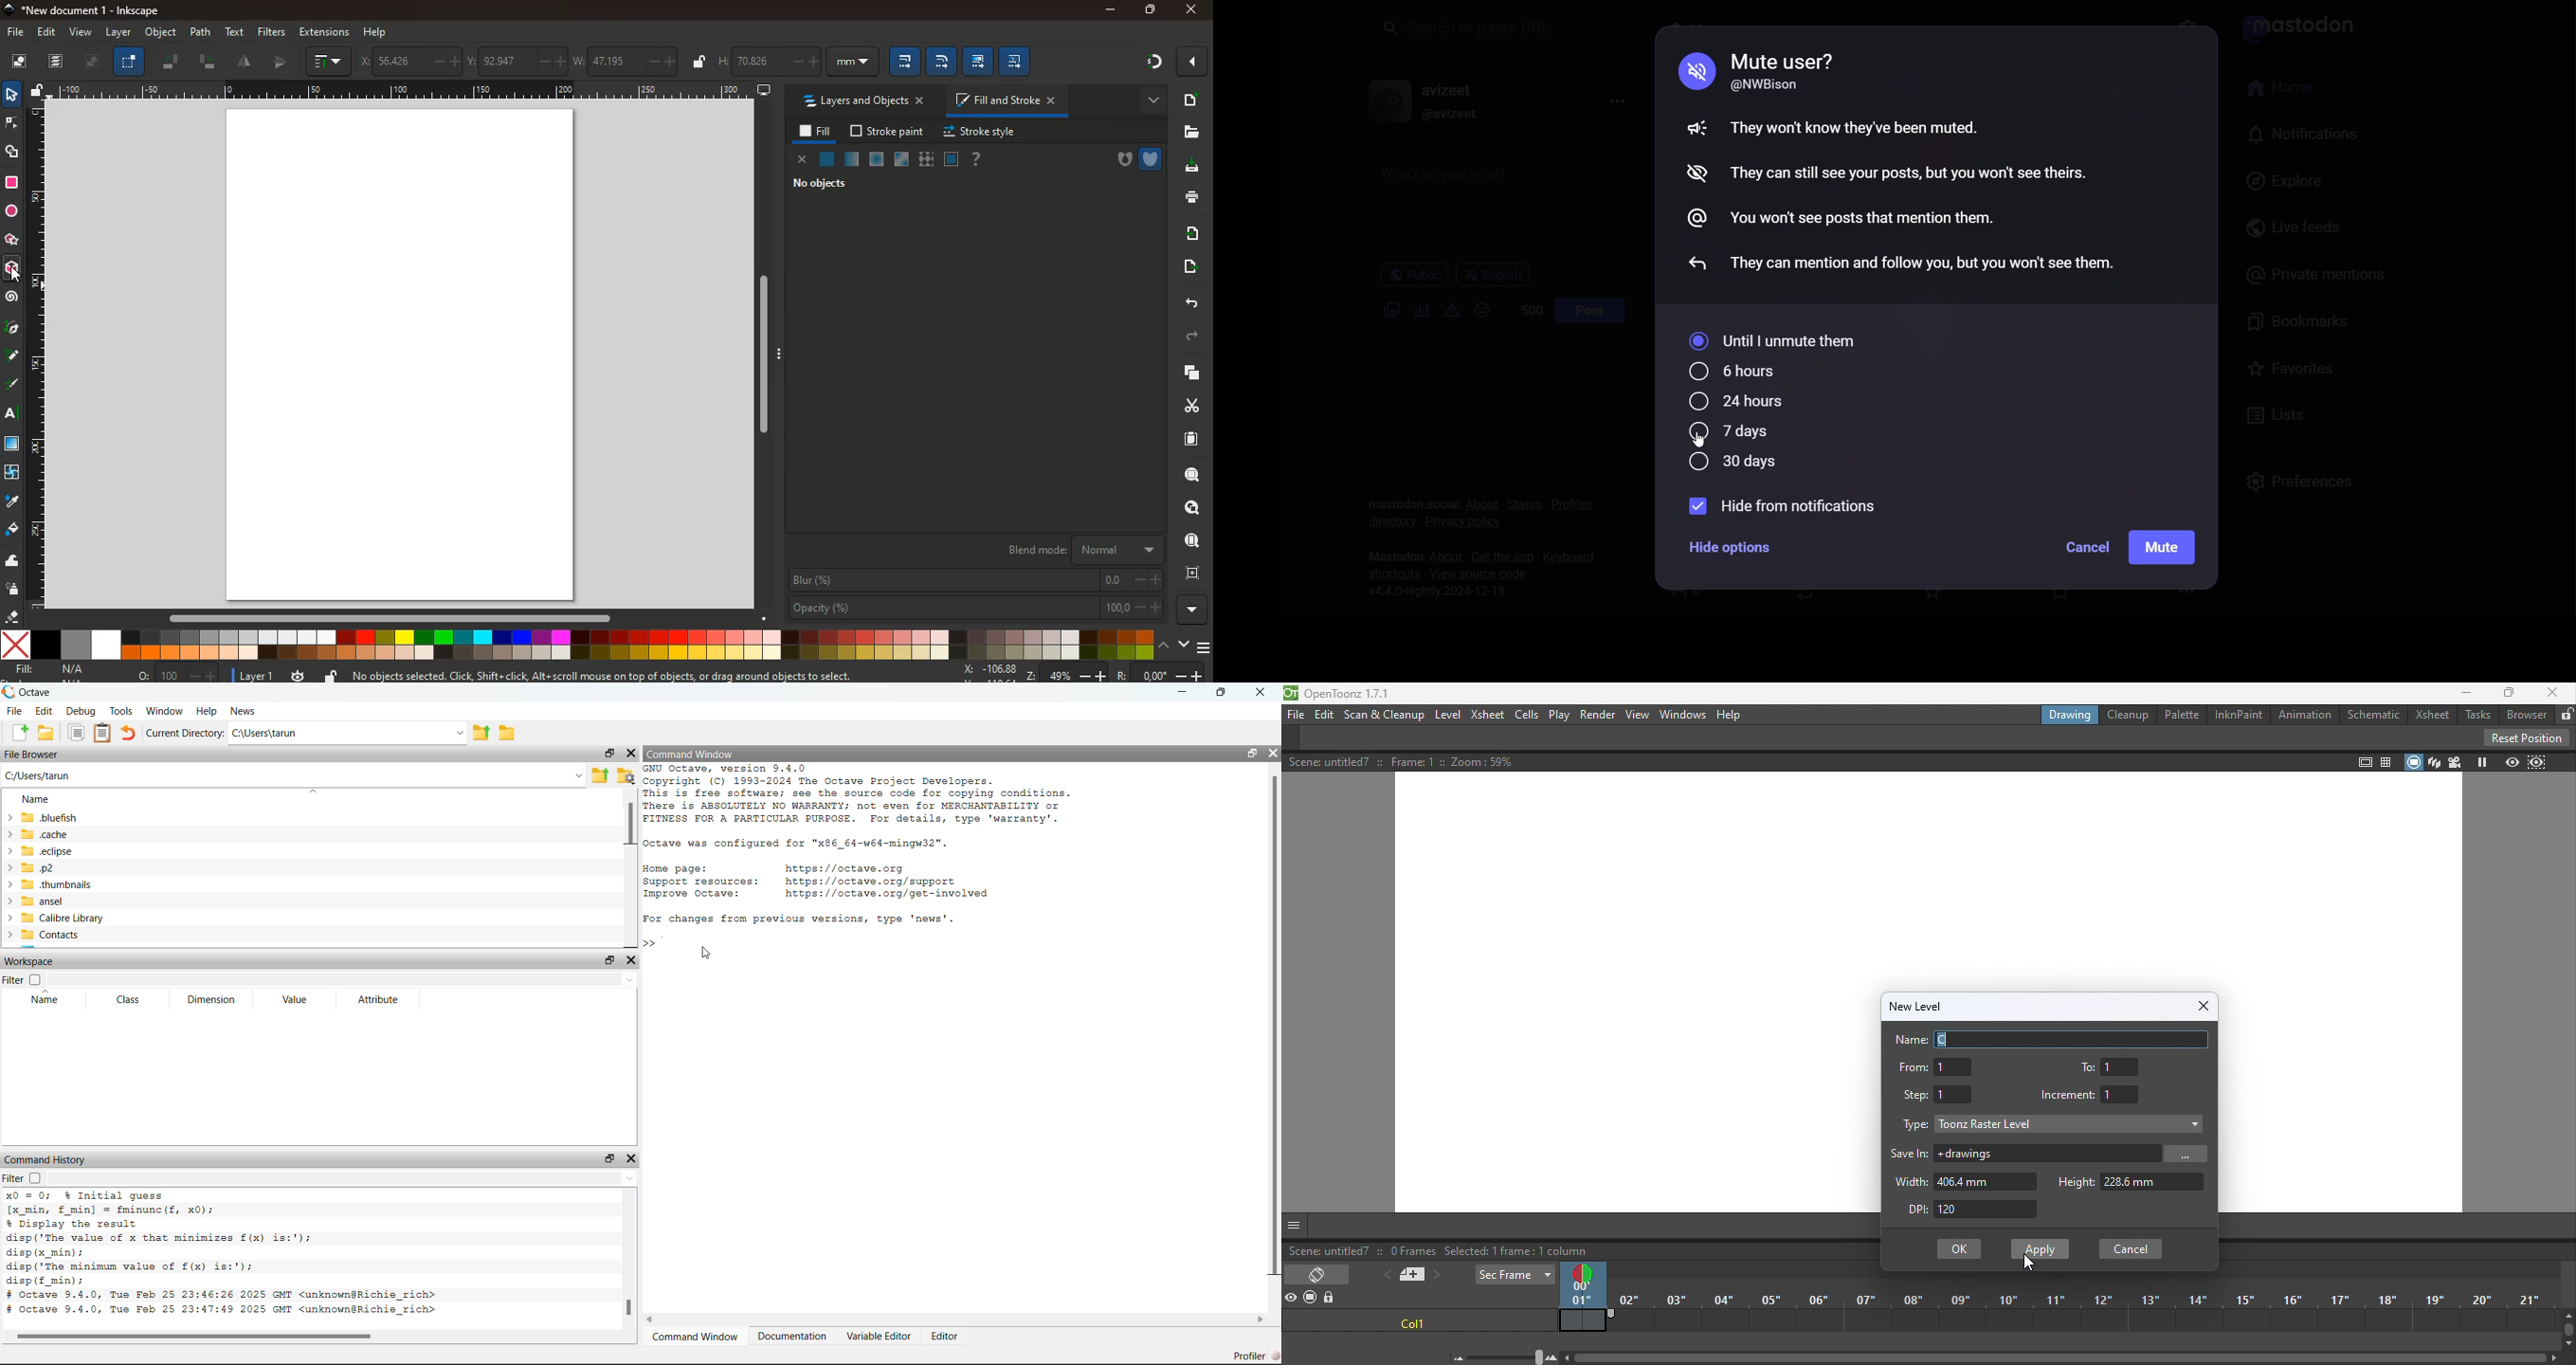 The width and height of the screenshot is (2576, 1372). I want to click on Tasks, so click(2476, 716).